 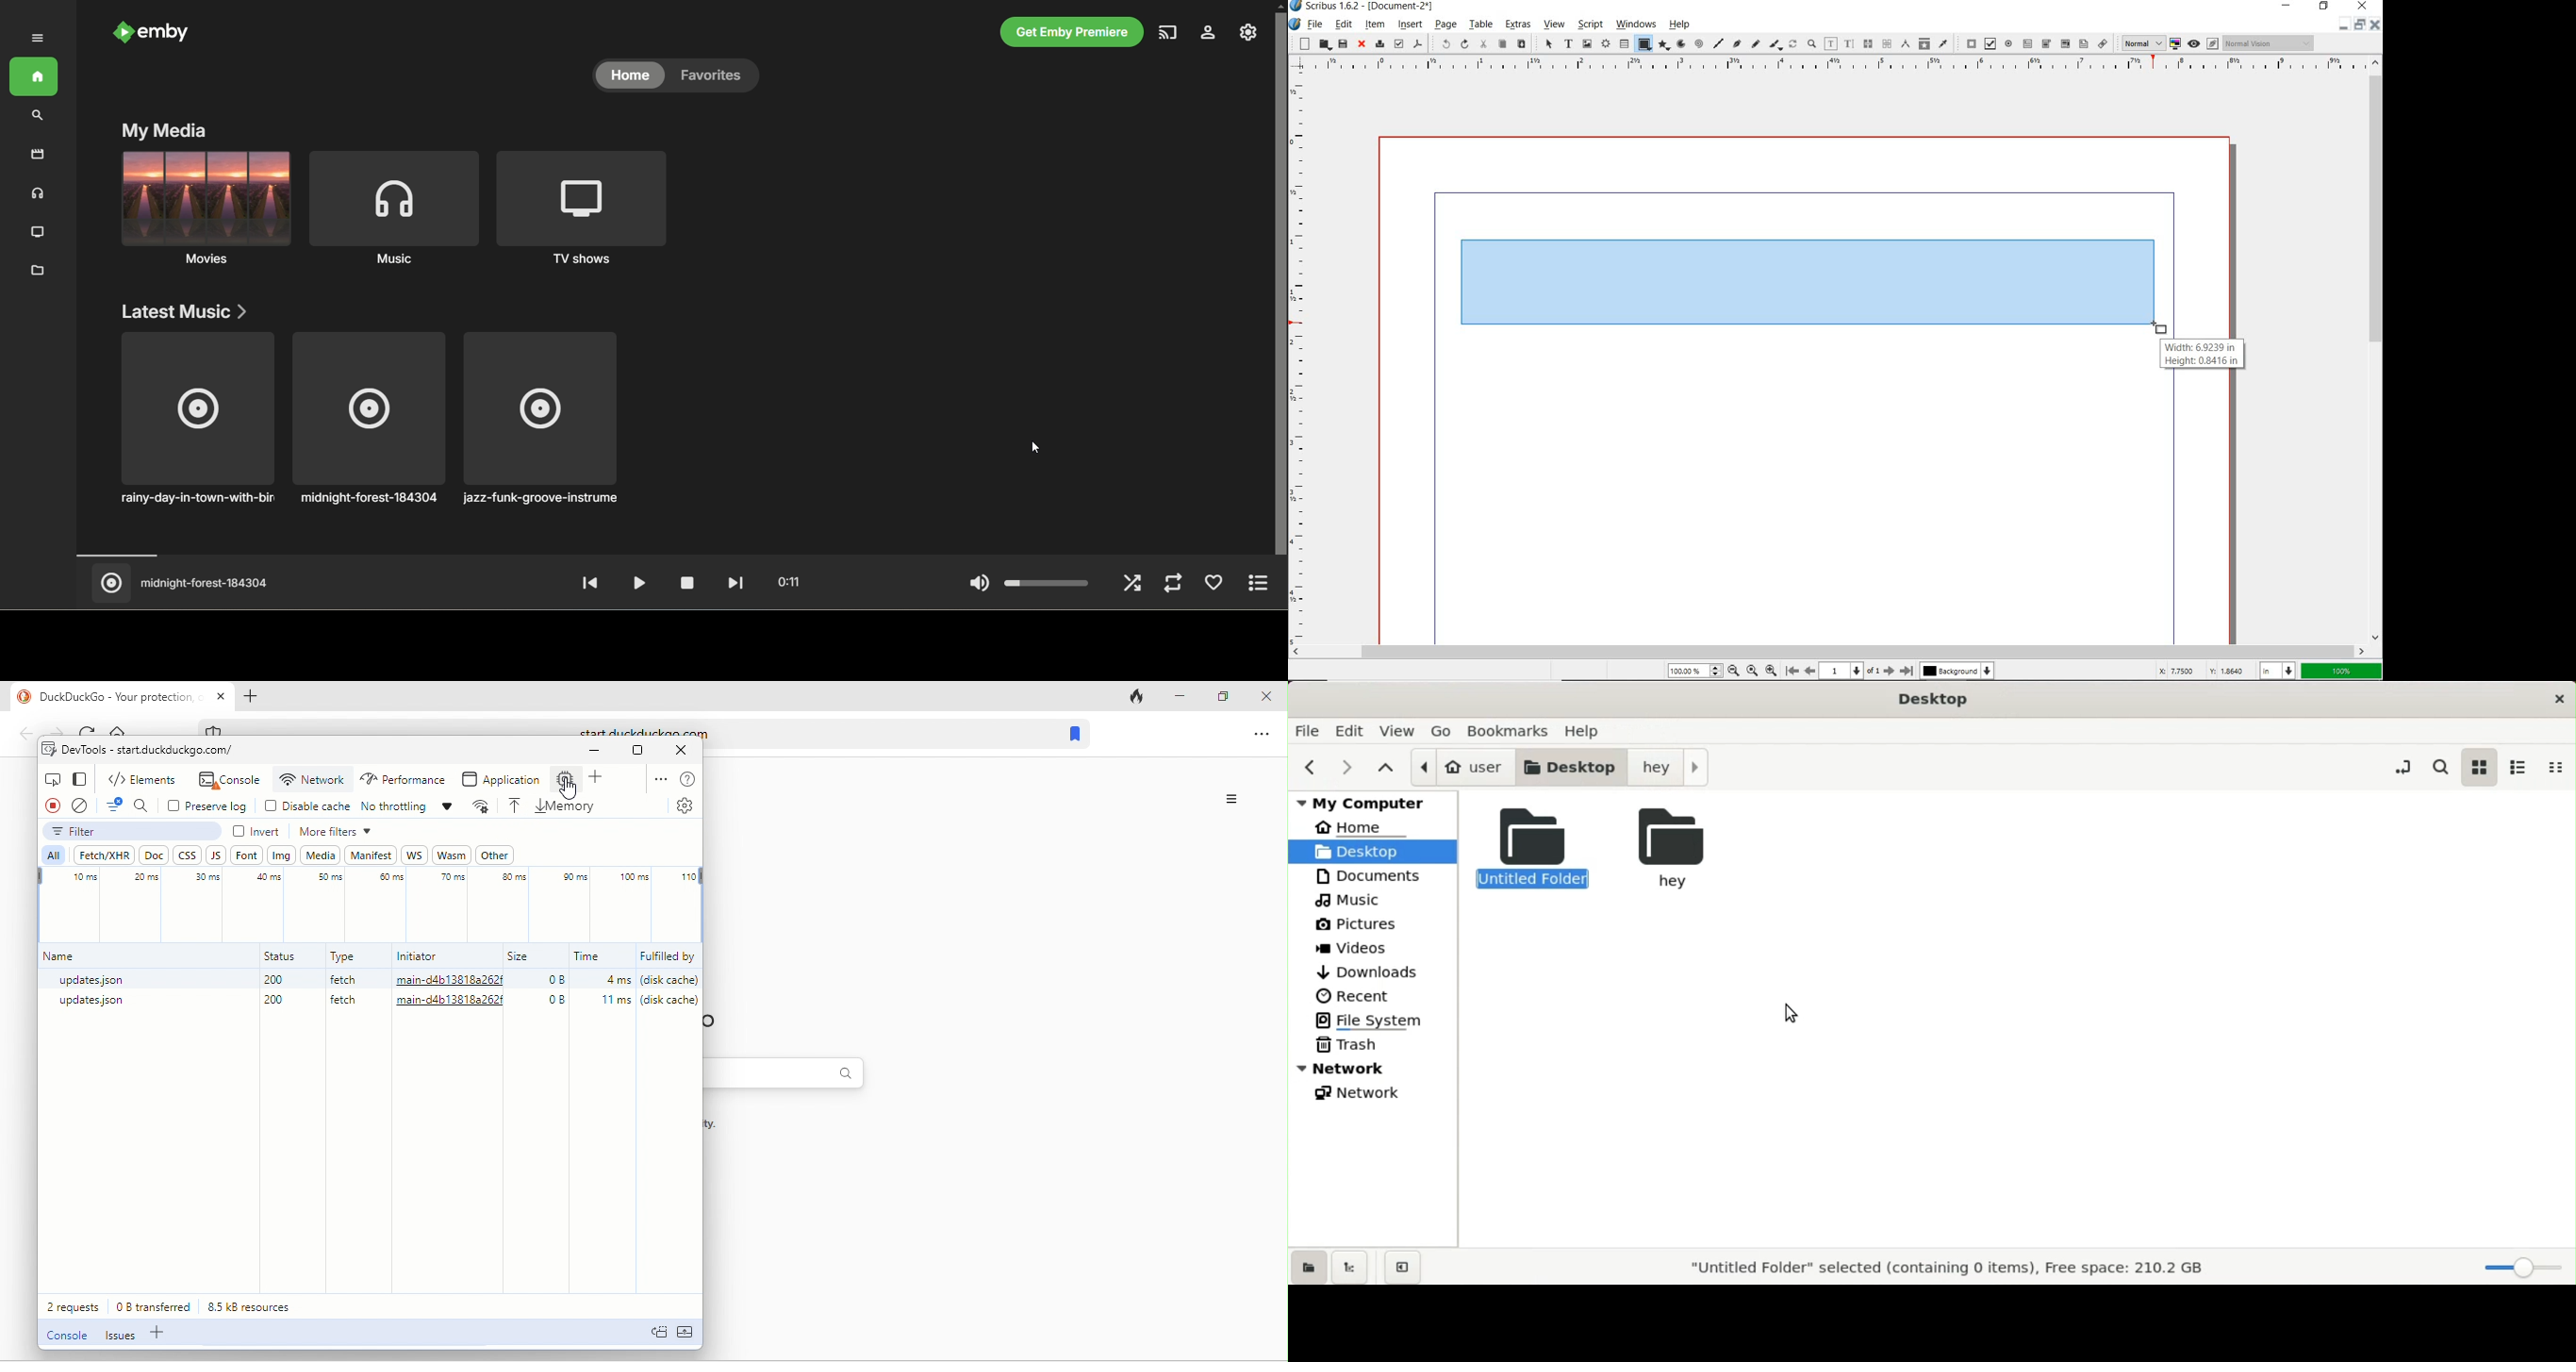 I want to click on eye dropper, so click(x=1943, y=44).